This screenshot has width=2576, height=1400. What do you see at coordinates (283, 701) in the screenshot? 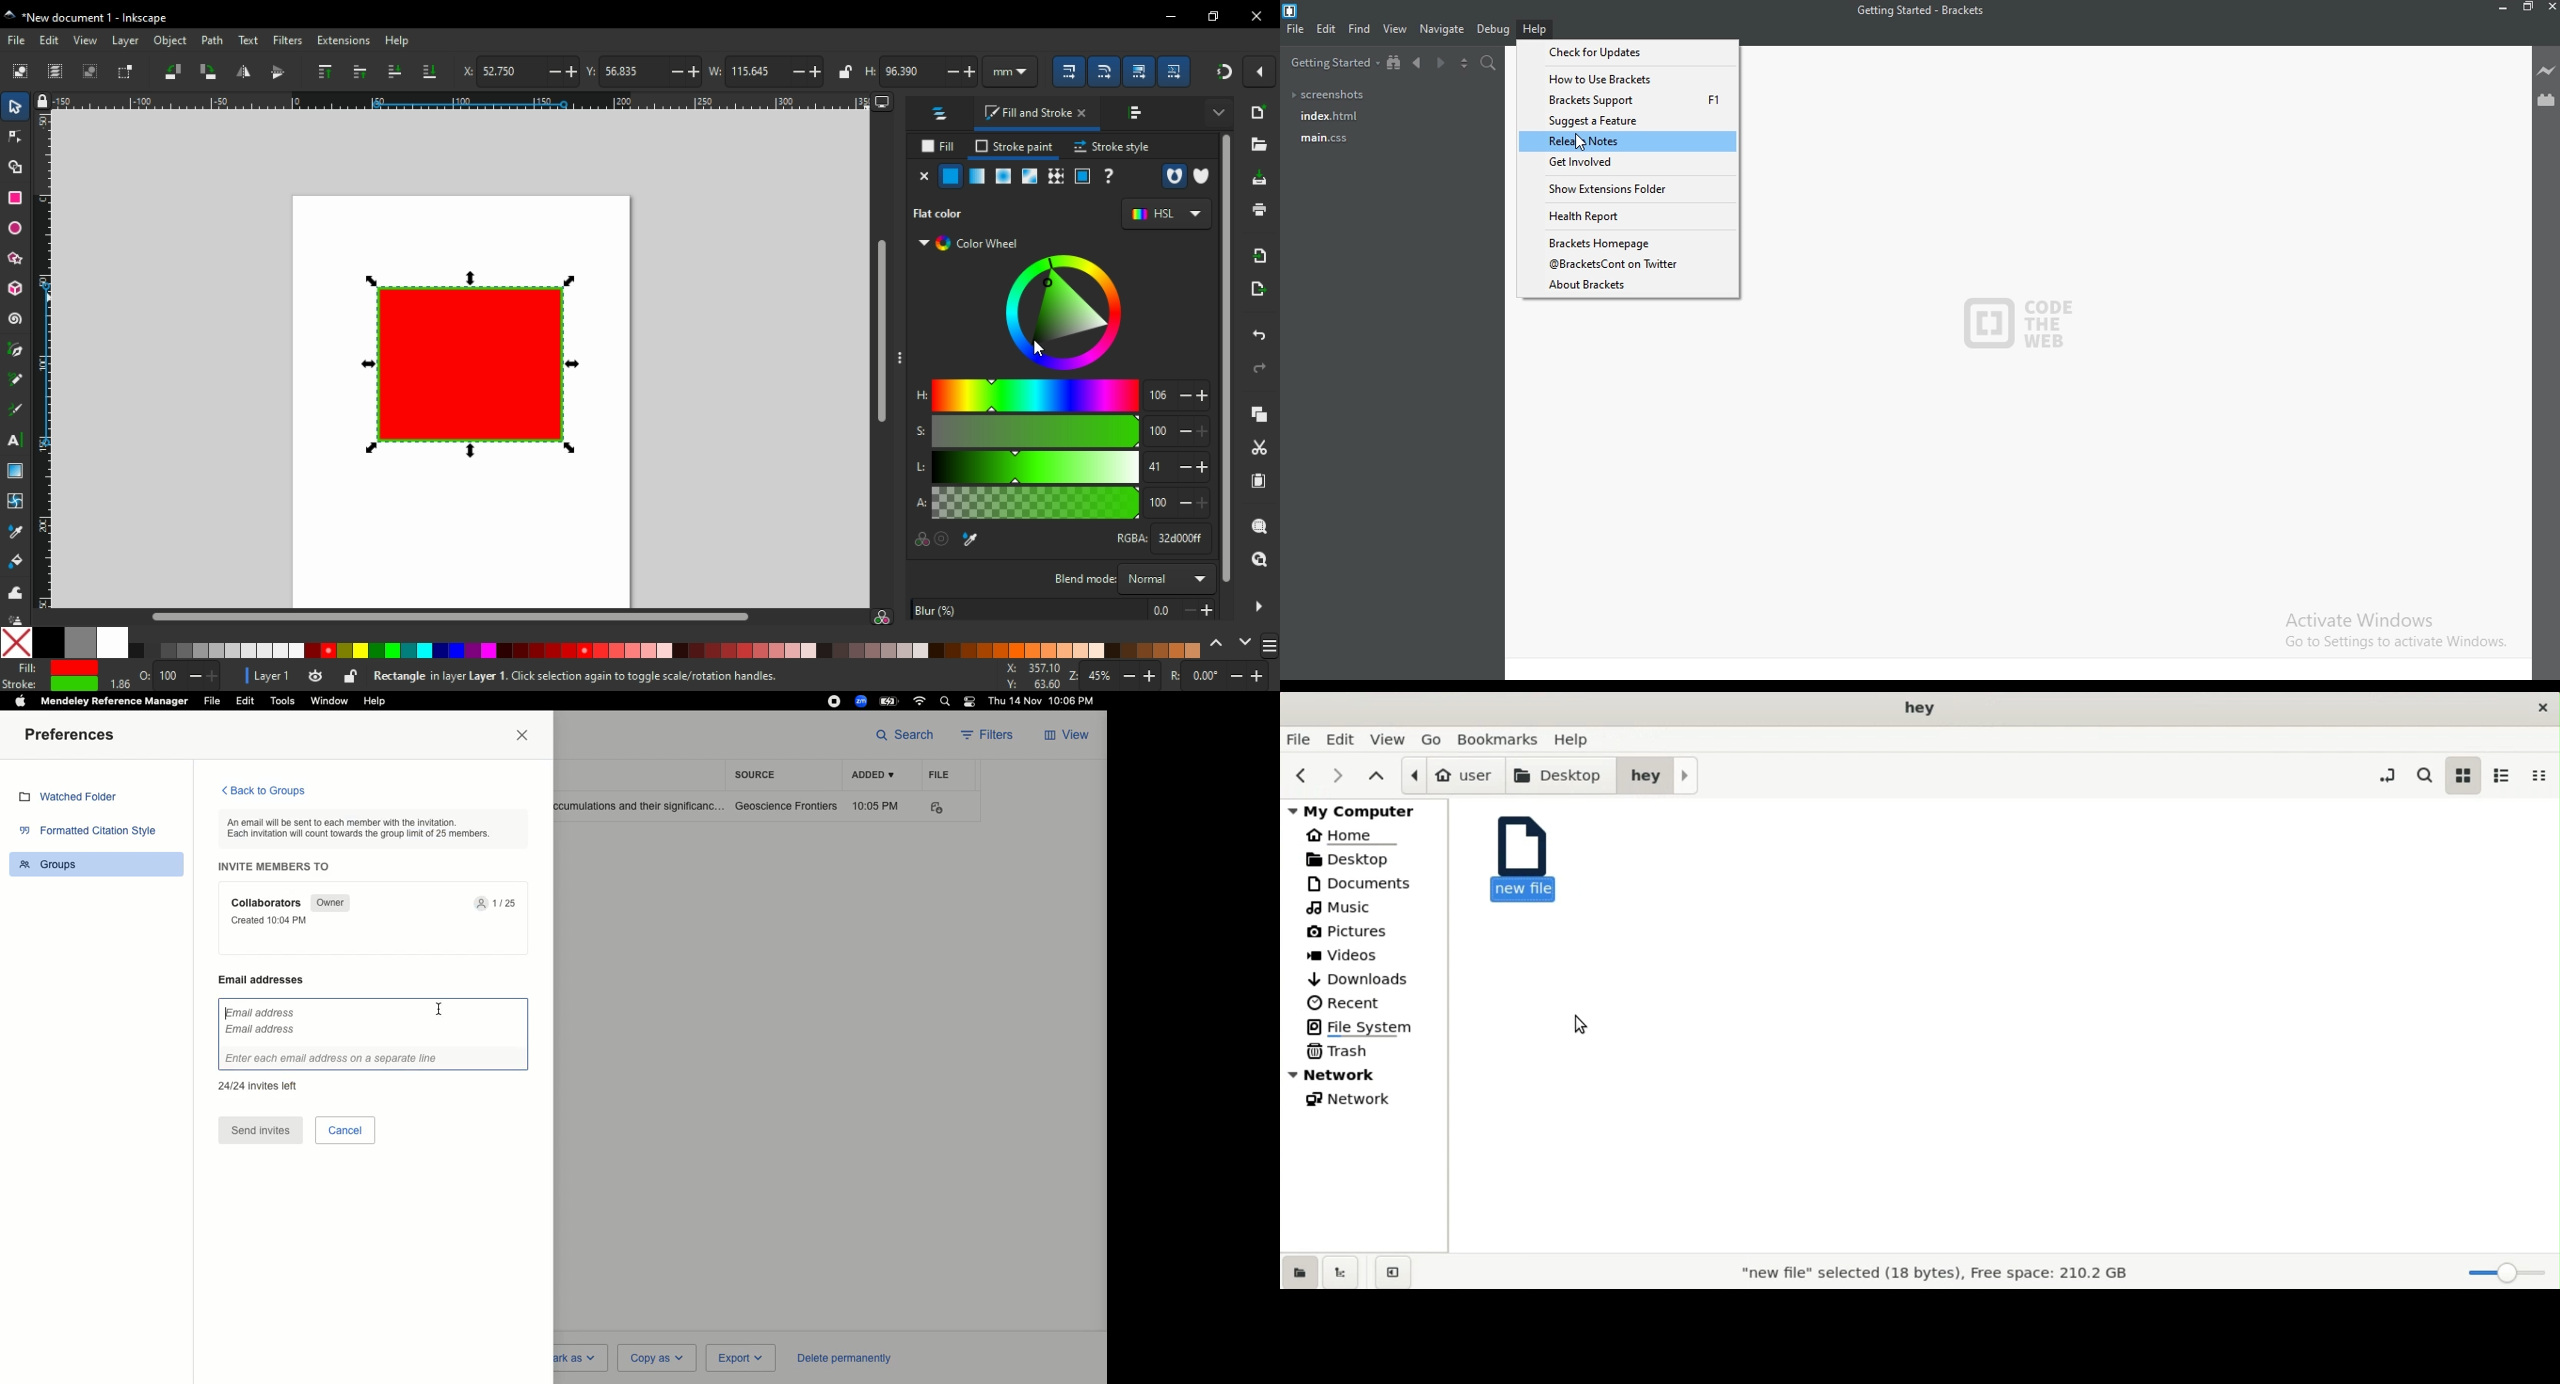
I see `Tools` at bounding box center [283, 701].